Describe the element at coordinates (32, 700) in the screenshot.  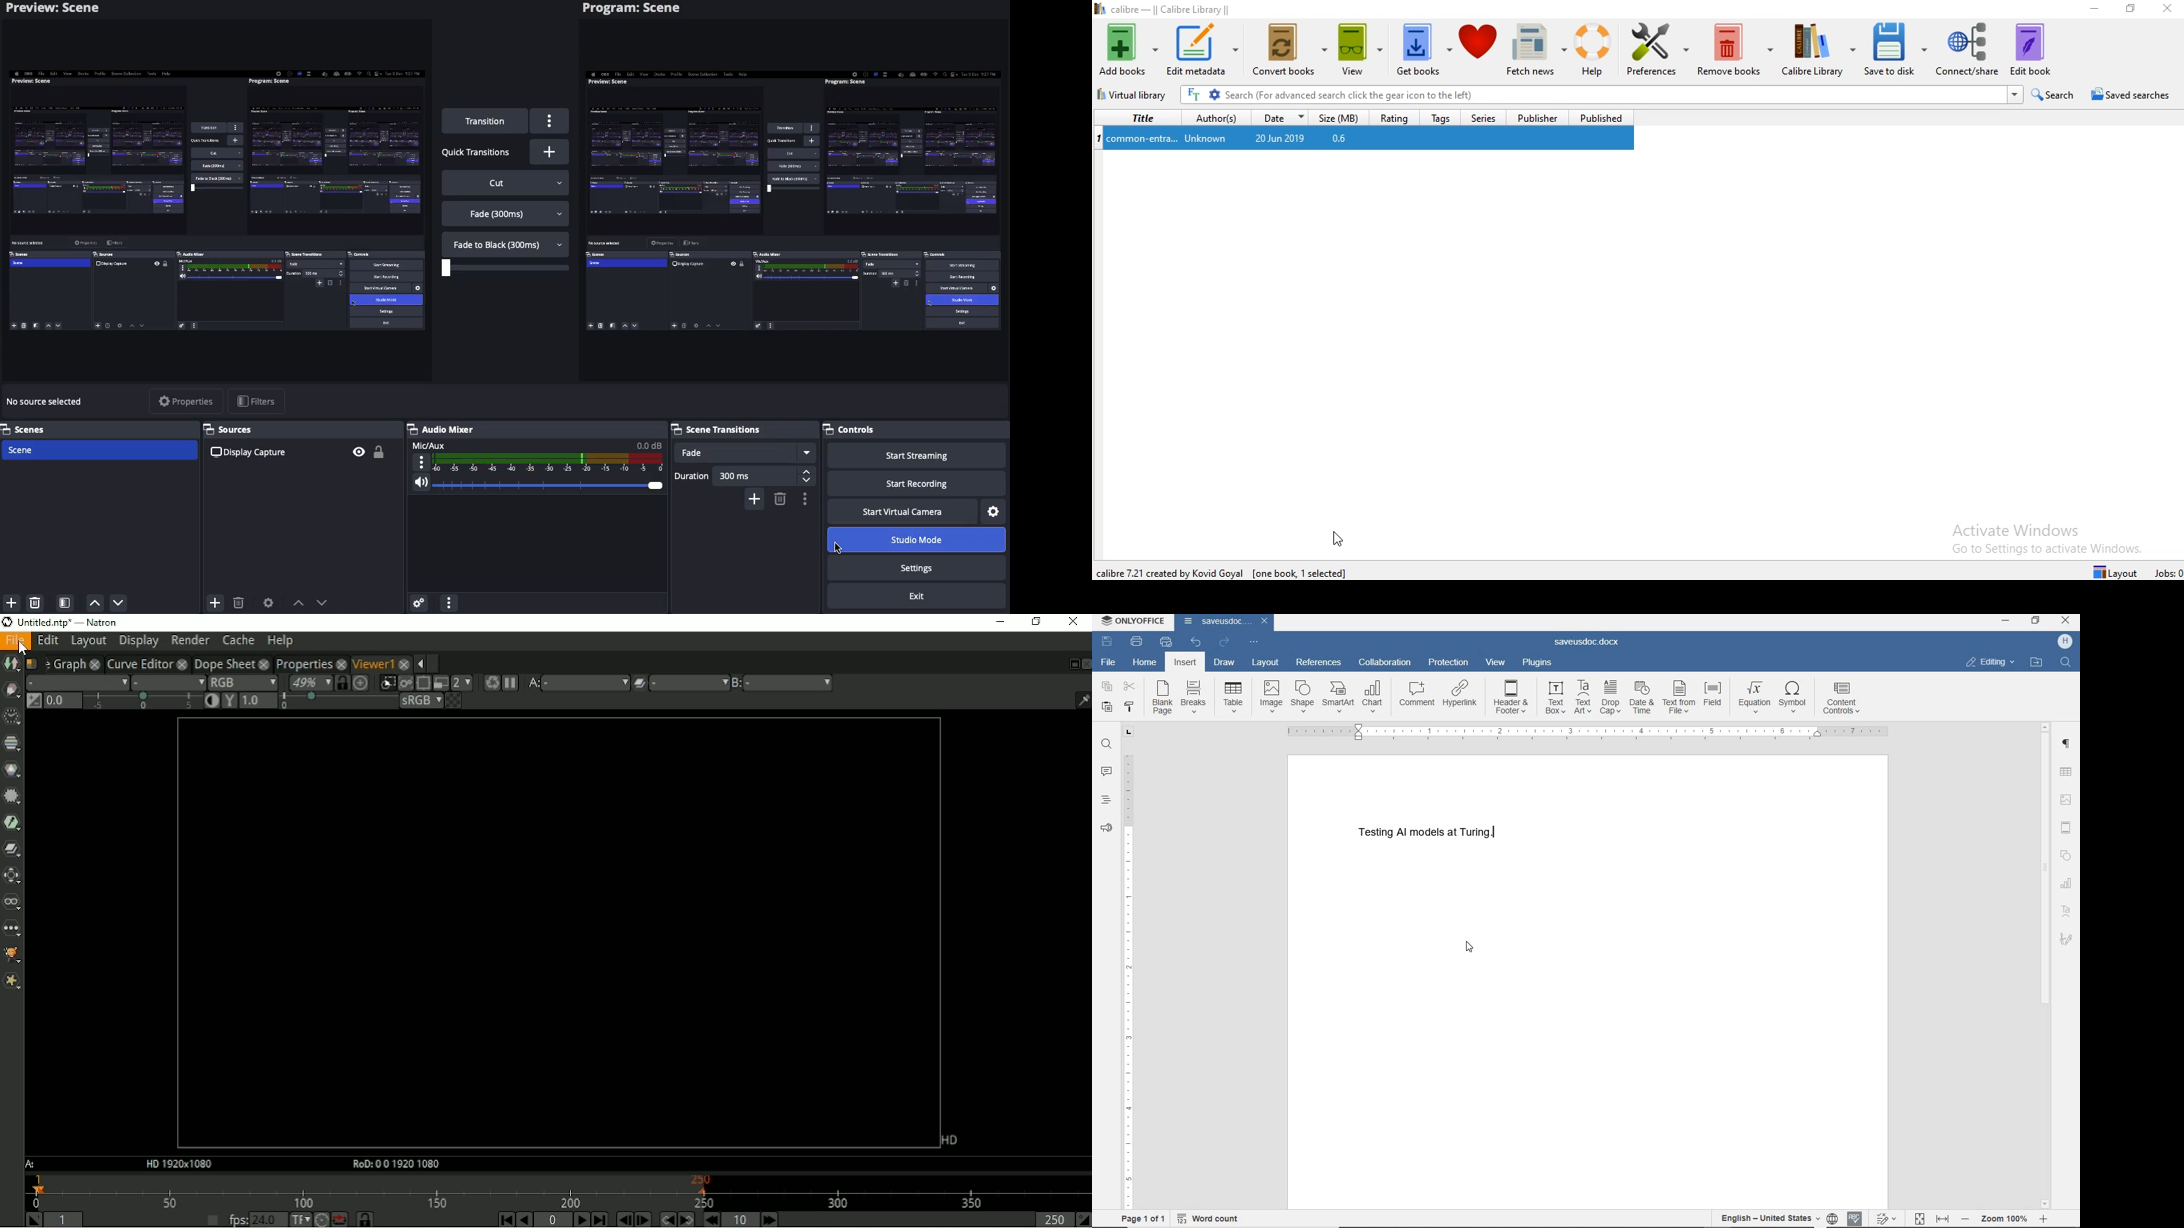
I see `Switch between "neutral" 1.0 gain f-stop and the previous setting` at that location.